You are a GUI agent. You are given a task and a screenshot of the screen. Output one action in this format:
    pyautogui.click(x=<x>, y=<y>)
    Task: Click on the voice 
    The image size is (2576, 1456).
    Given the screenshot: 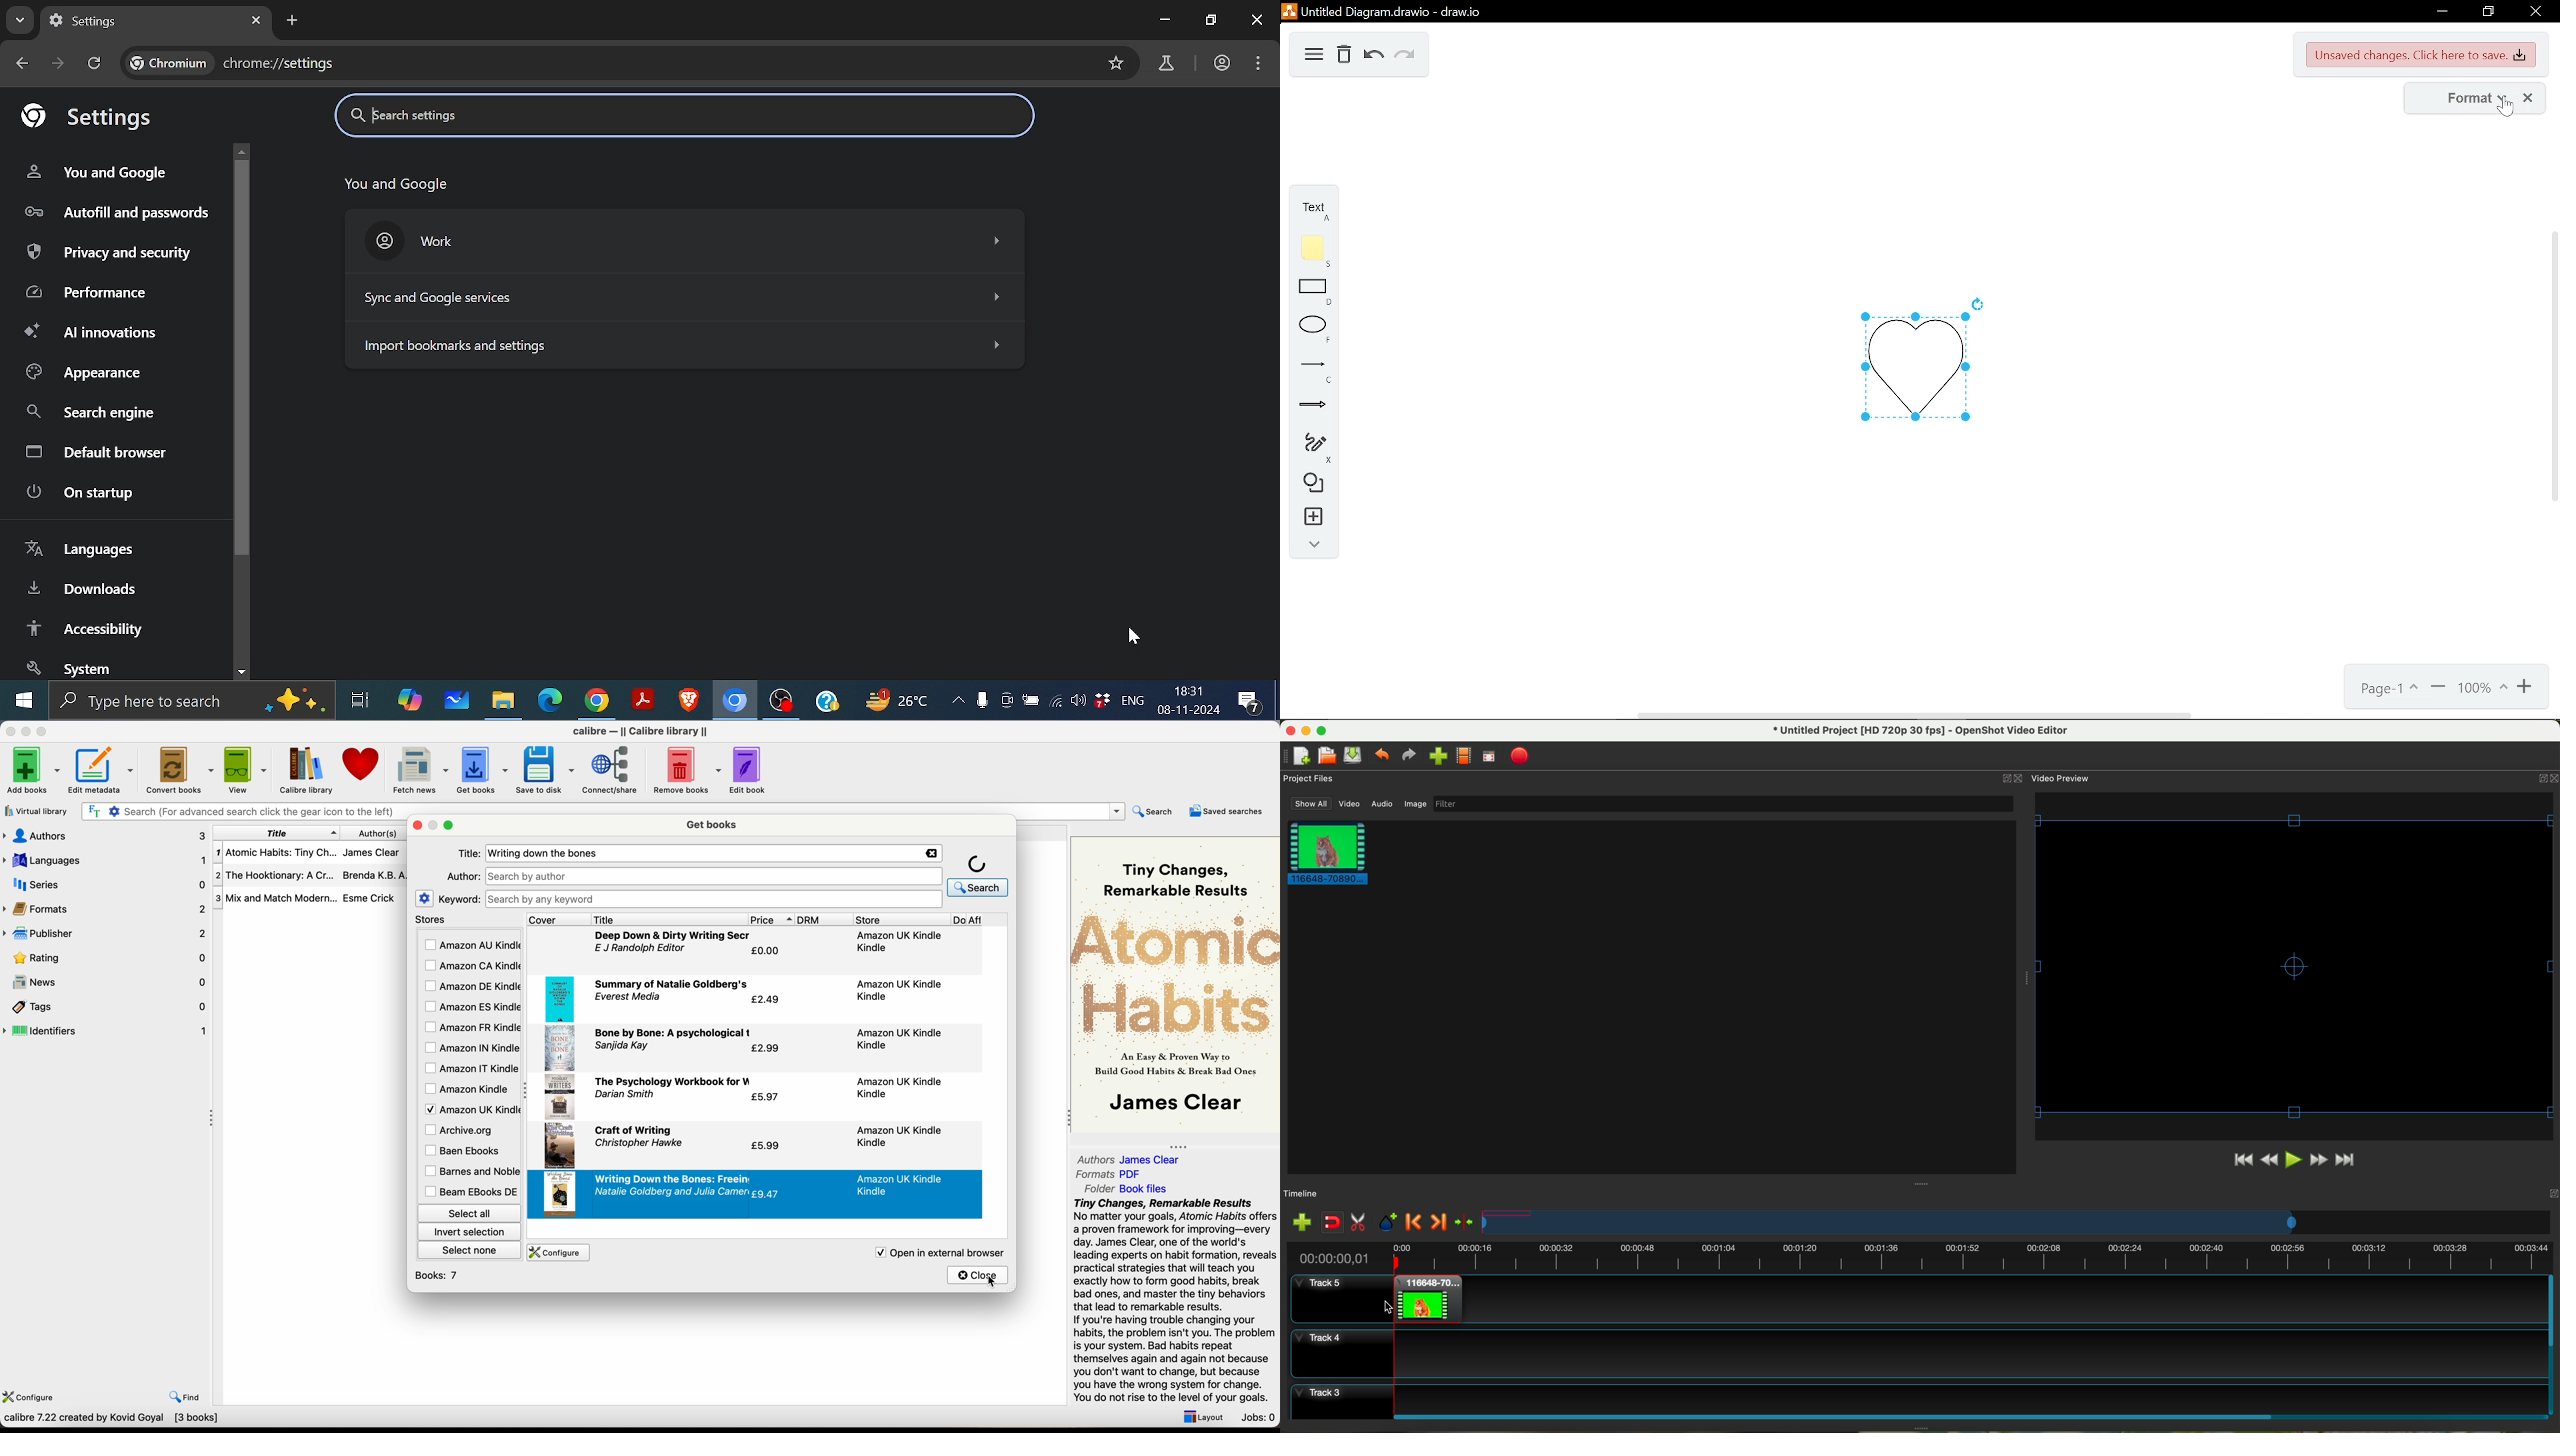 What is the action you would take?
    pyautogui.click(x=982, y=704)
    